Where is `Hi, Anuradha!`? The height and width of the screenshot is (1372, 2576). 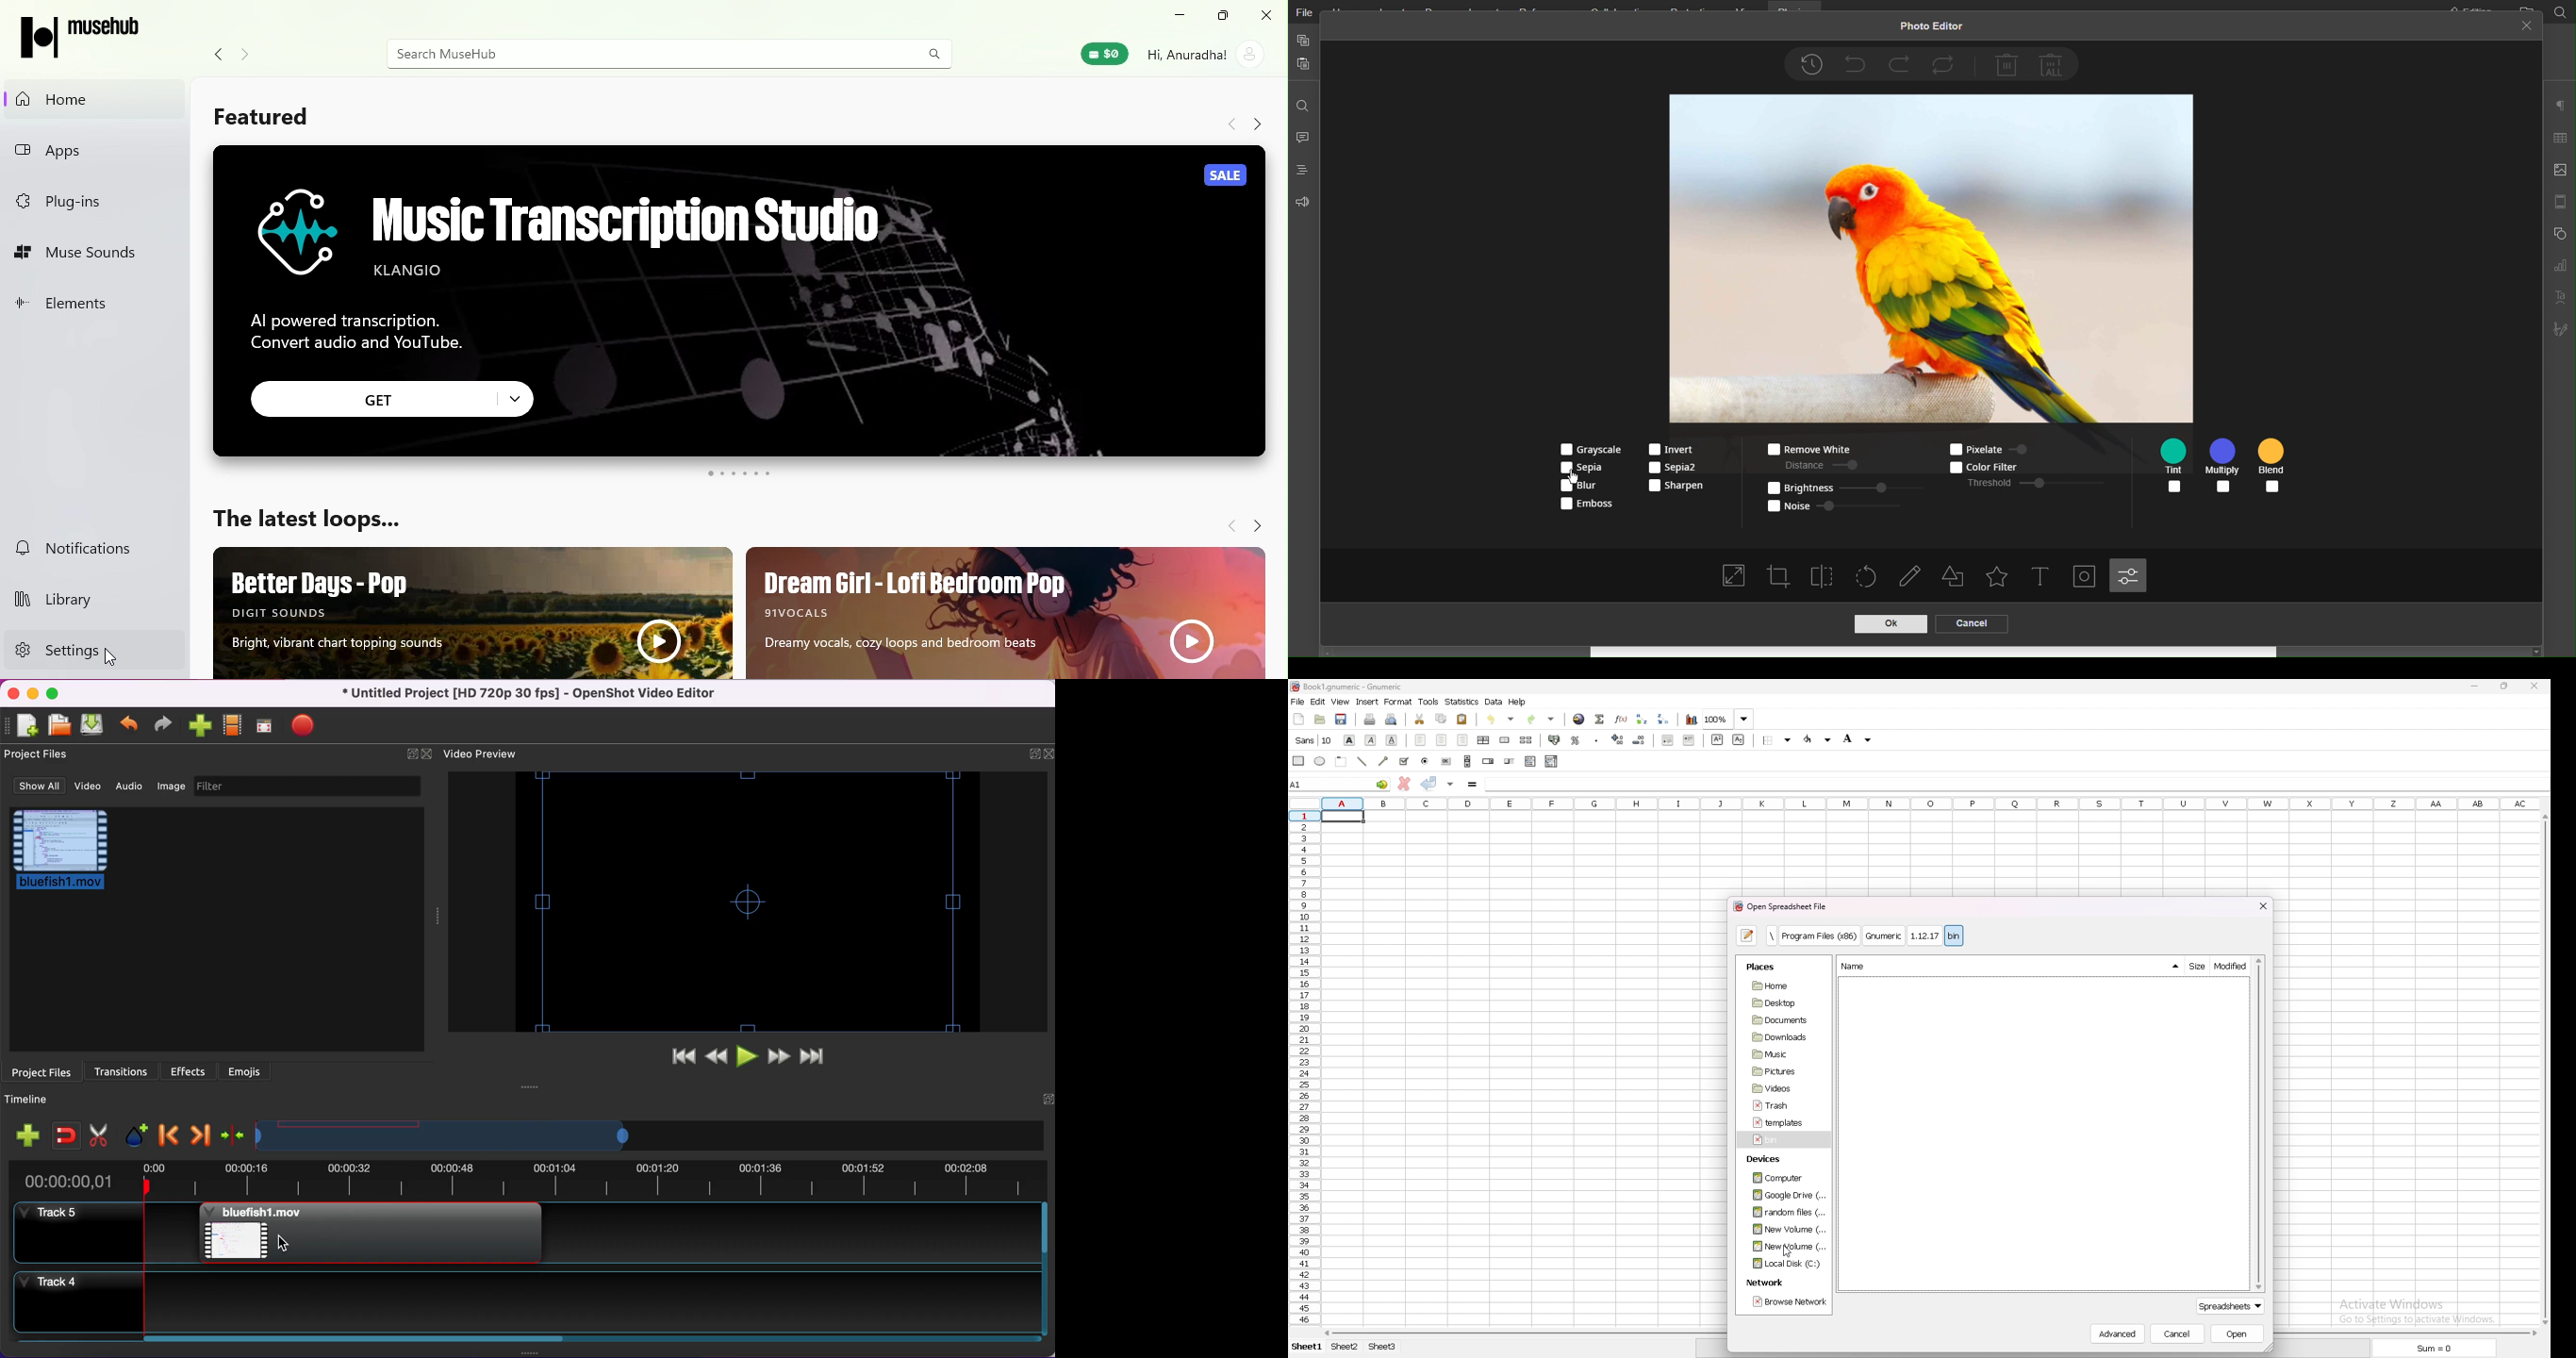
Hi, Anuradha! is located at coordinates (1187, 55).